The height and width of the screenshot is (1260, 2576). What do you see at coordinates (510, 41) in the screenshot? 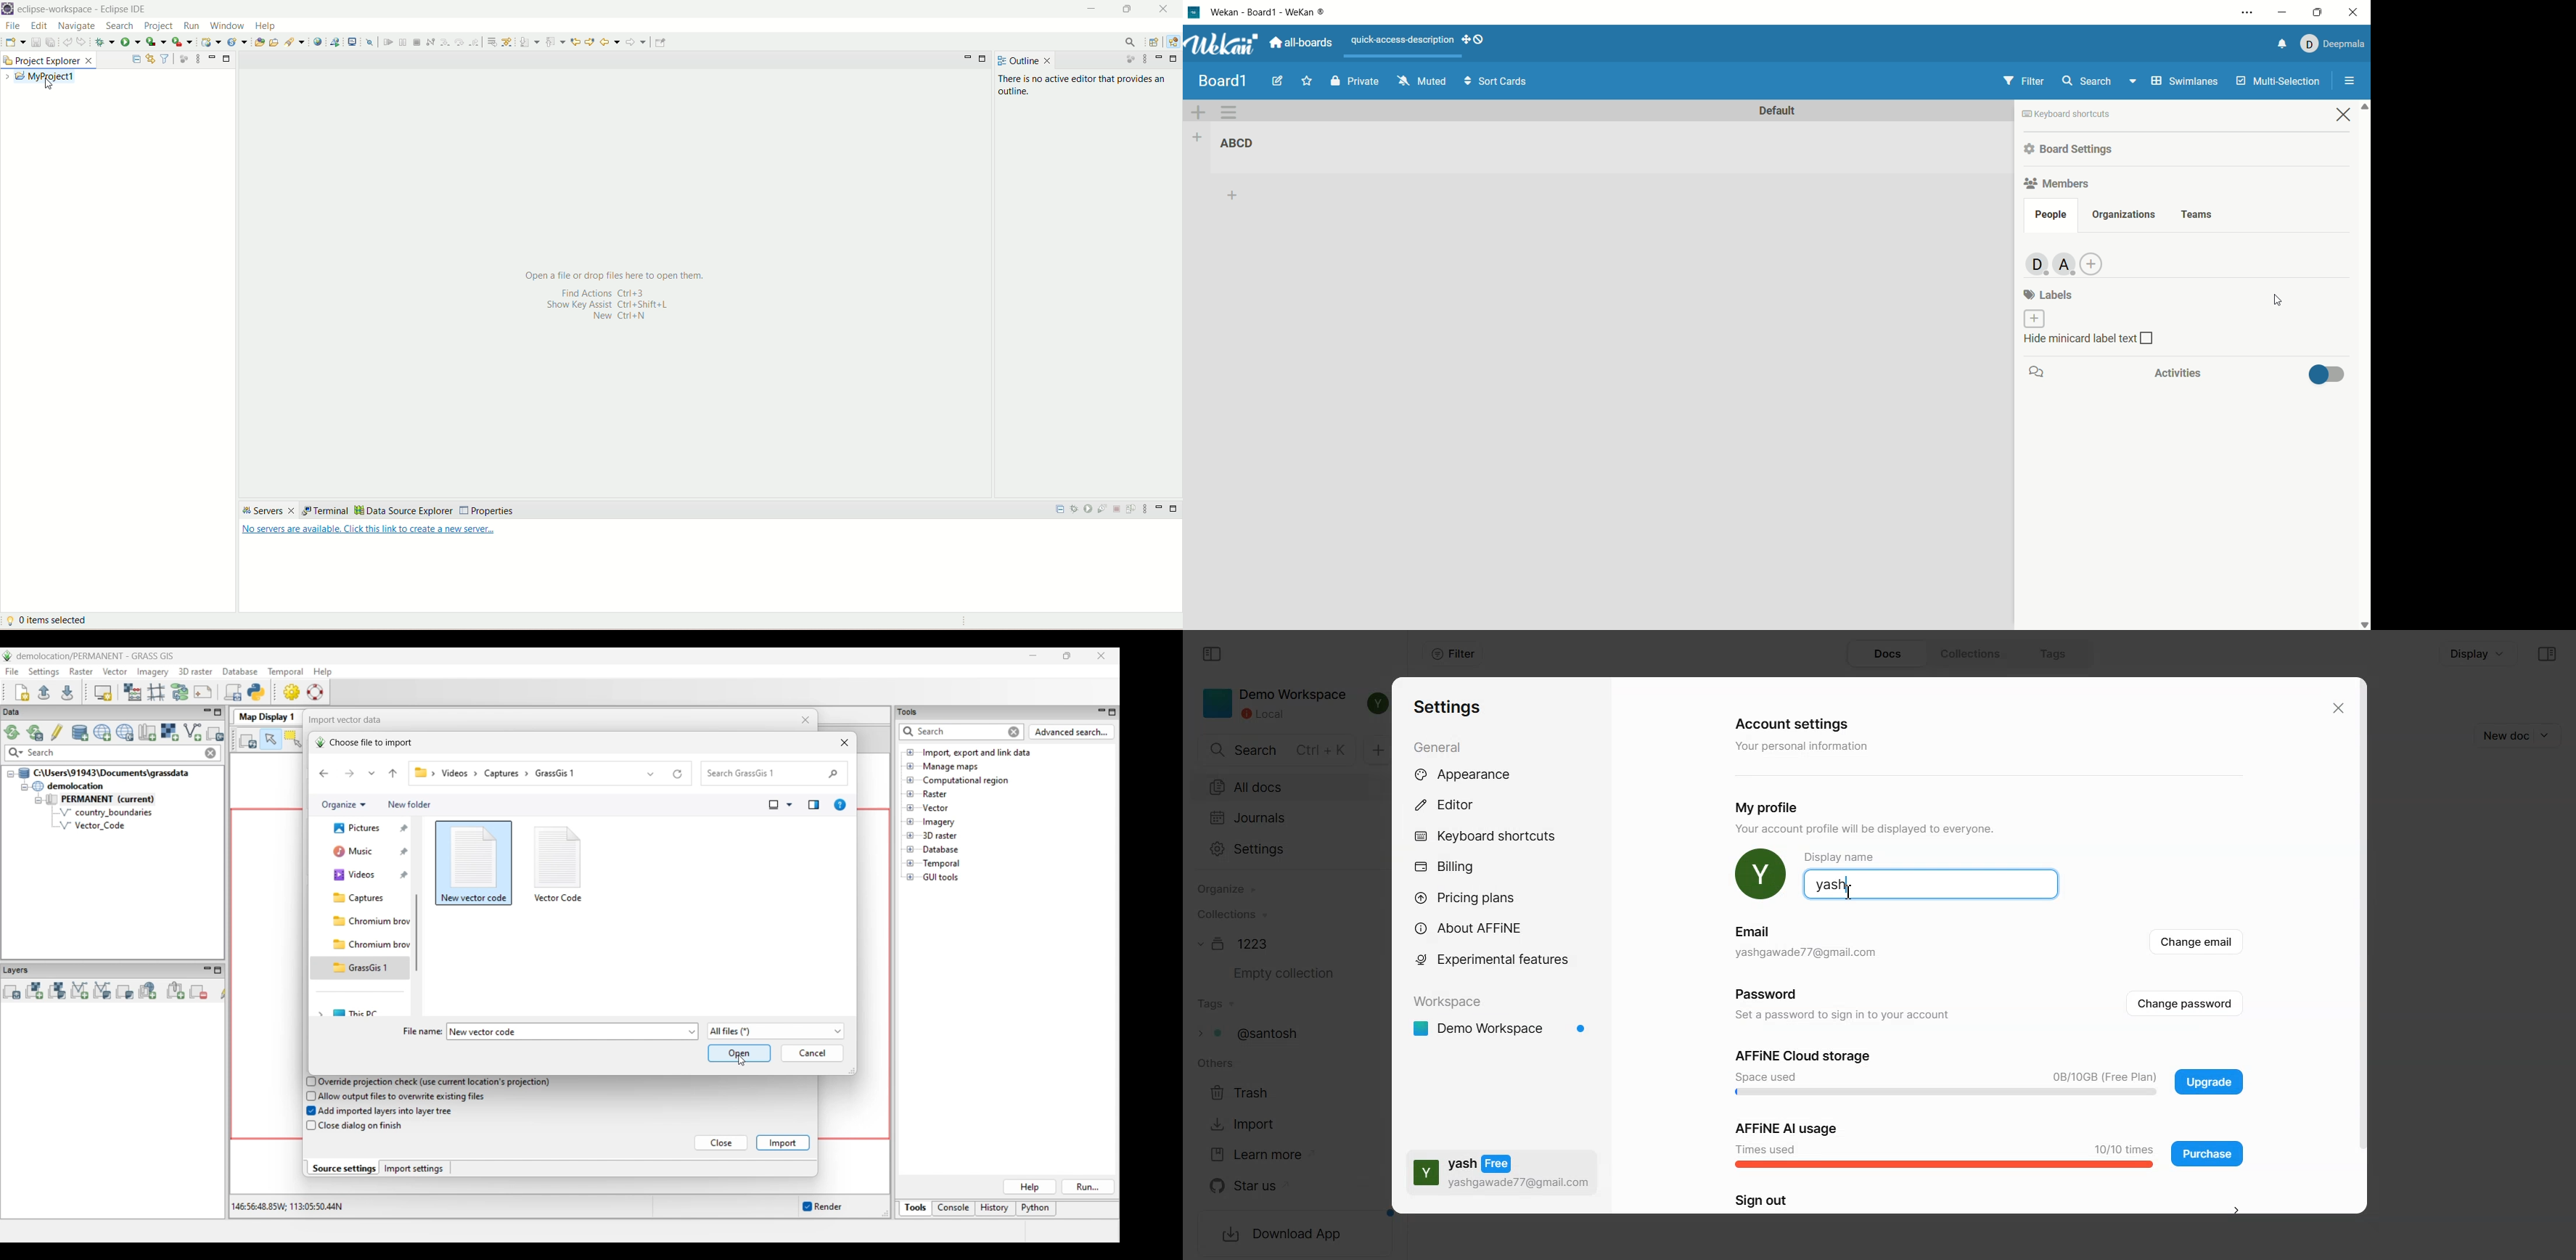
I see `use step filters` at bounding box center [510, 41].